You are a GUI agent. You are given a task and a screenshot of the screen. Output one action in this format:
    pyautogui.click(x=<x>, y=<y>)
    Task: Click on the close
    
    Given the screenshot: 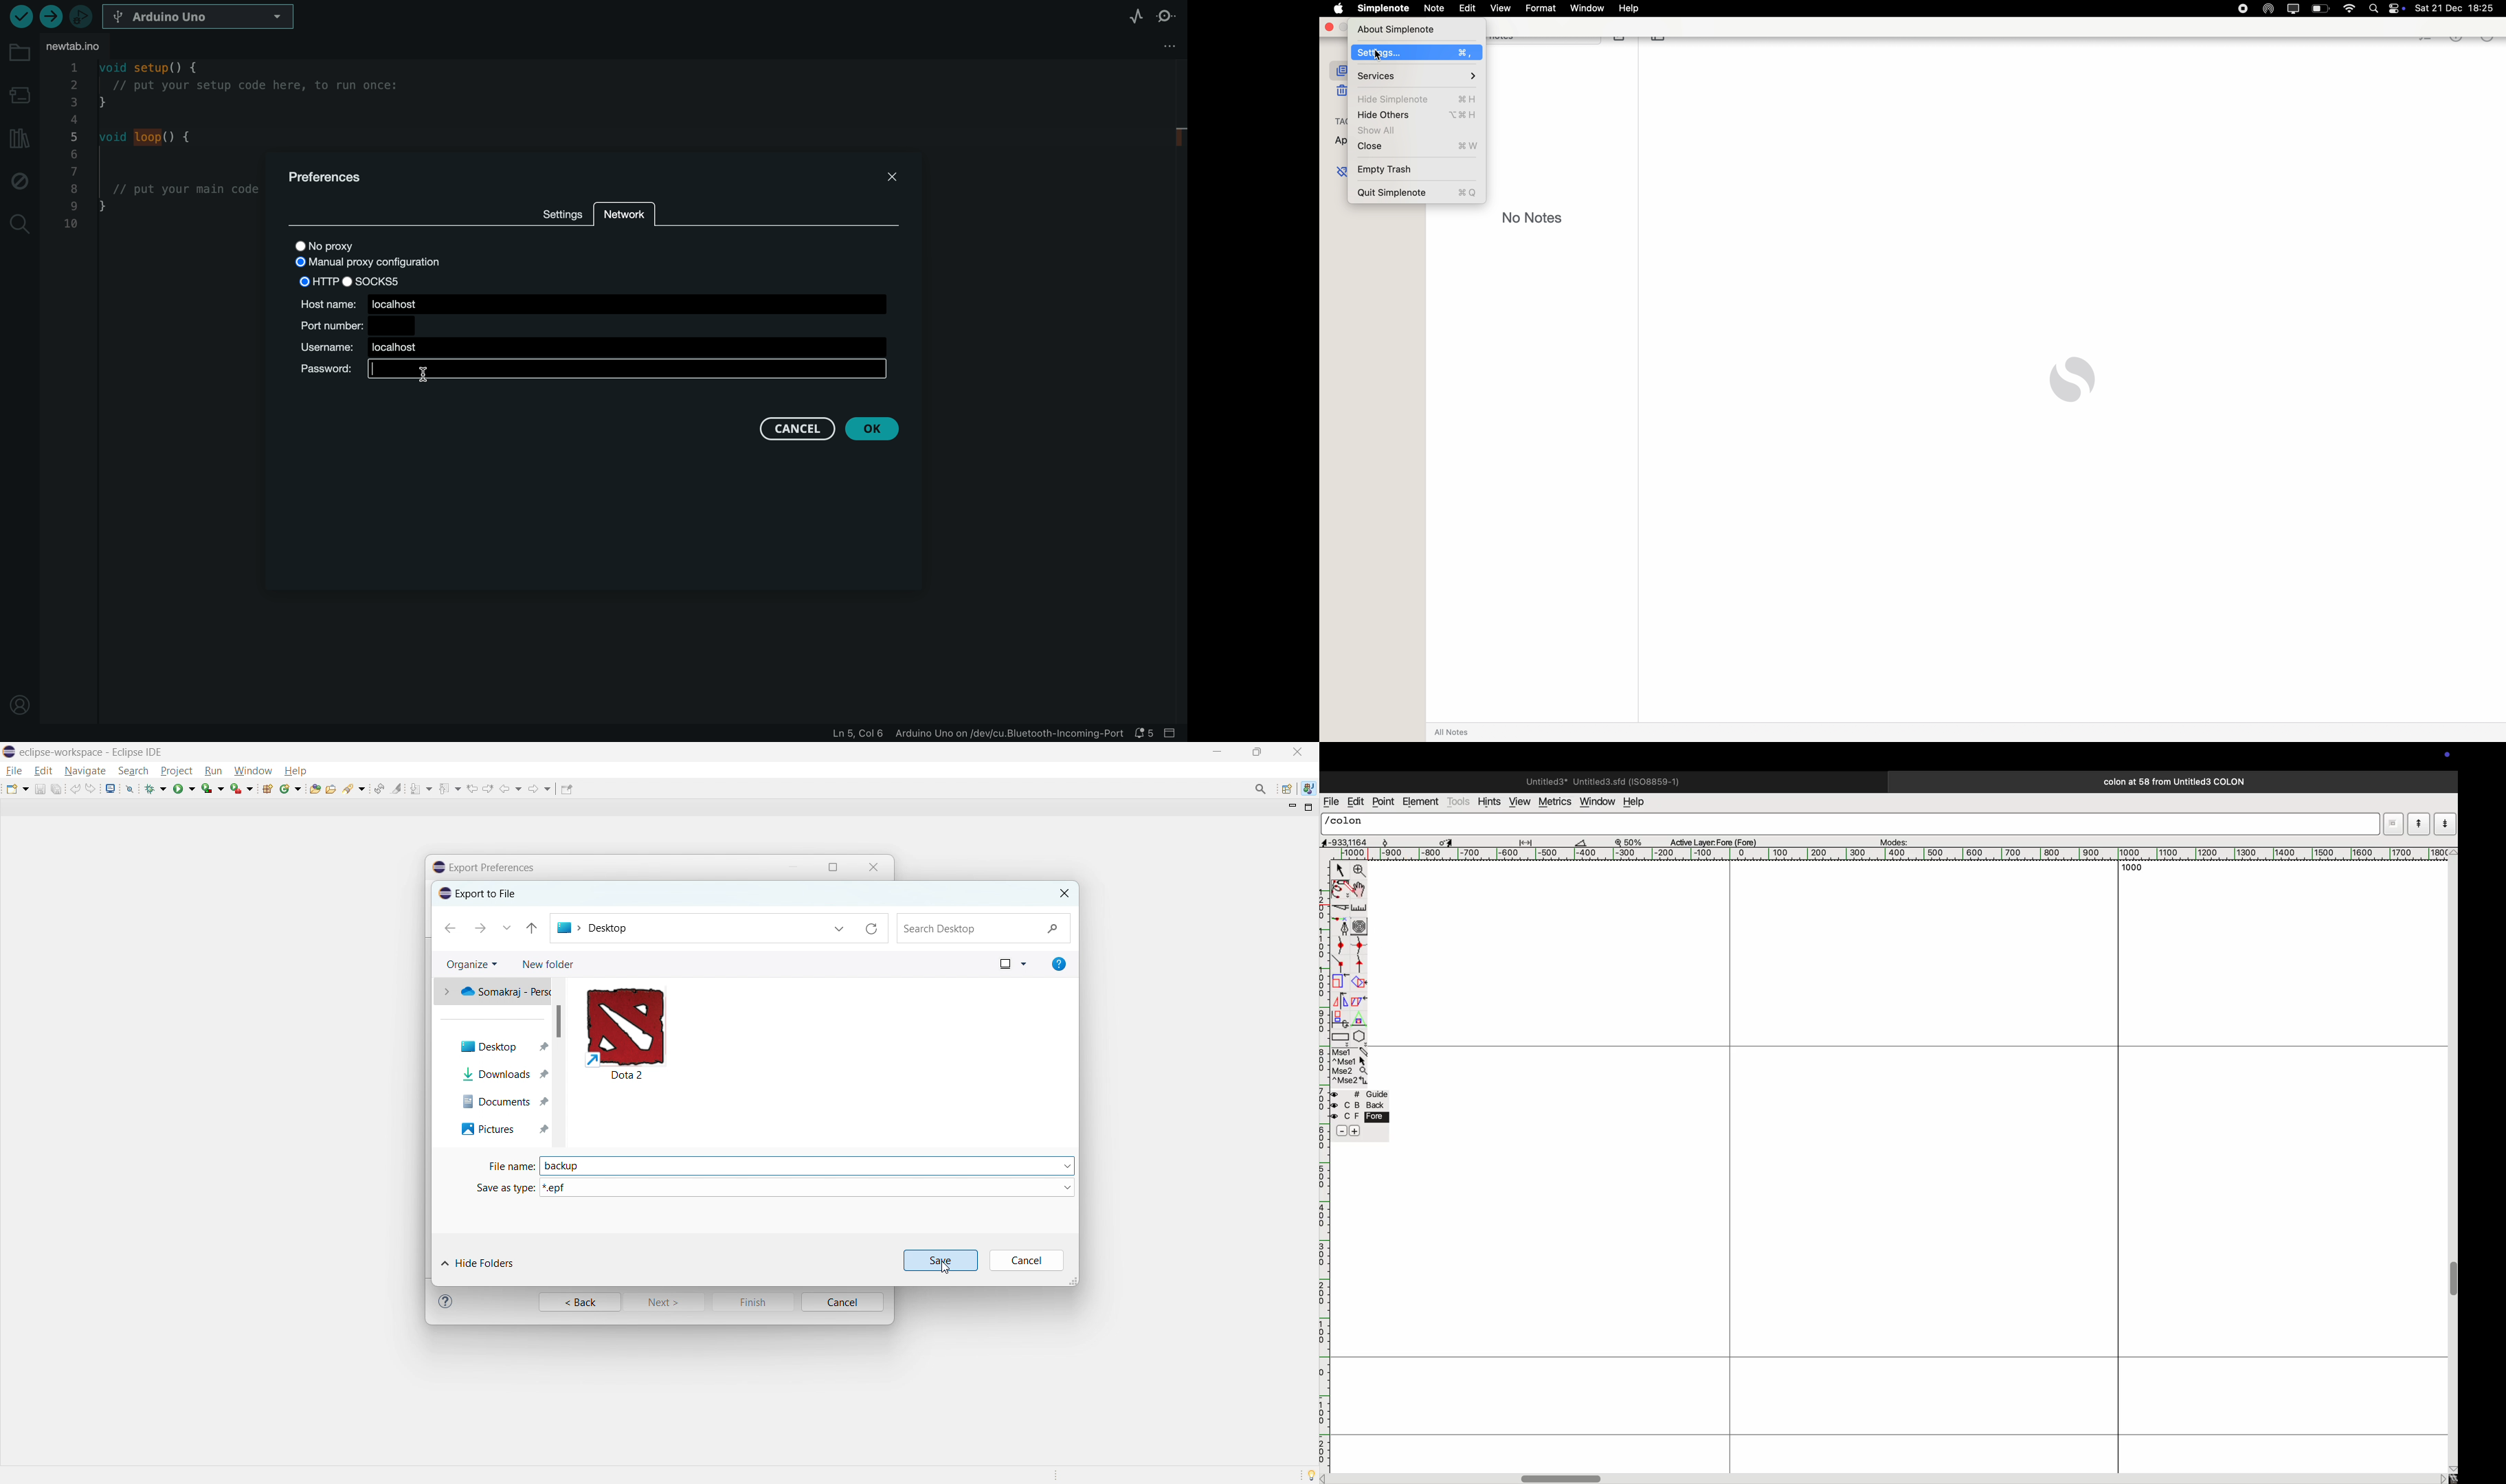 What is the action you would take?
    pyautogui.click(x=880, y=179)
    